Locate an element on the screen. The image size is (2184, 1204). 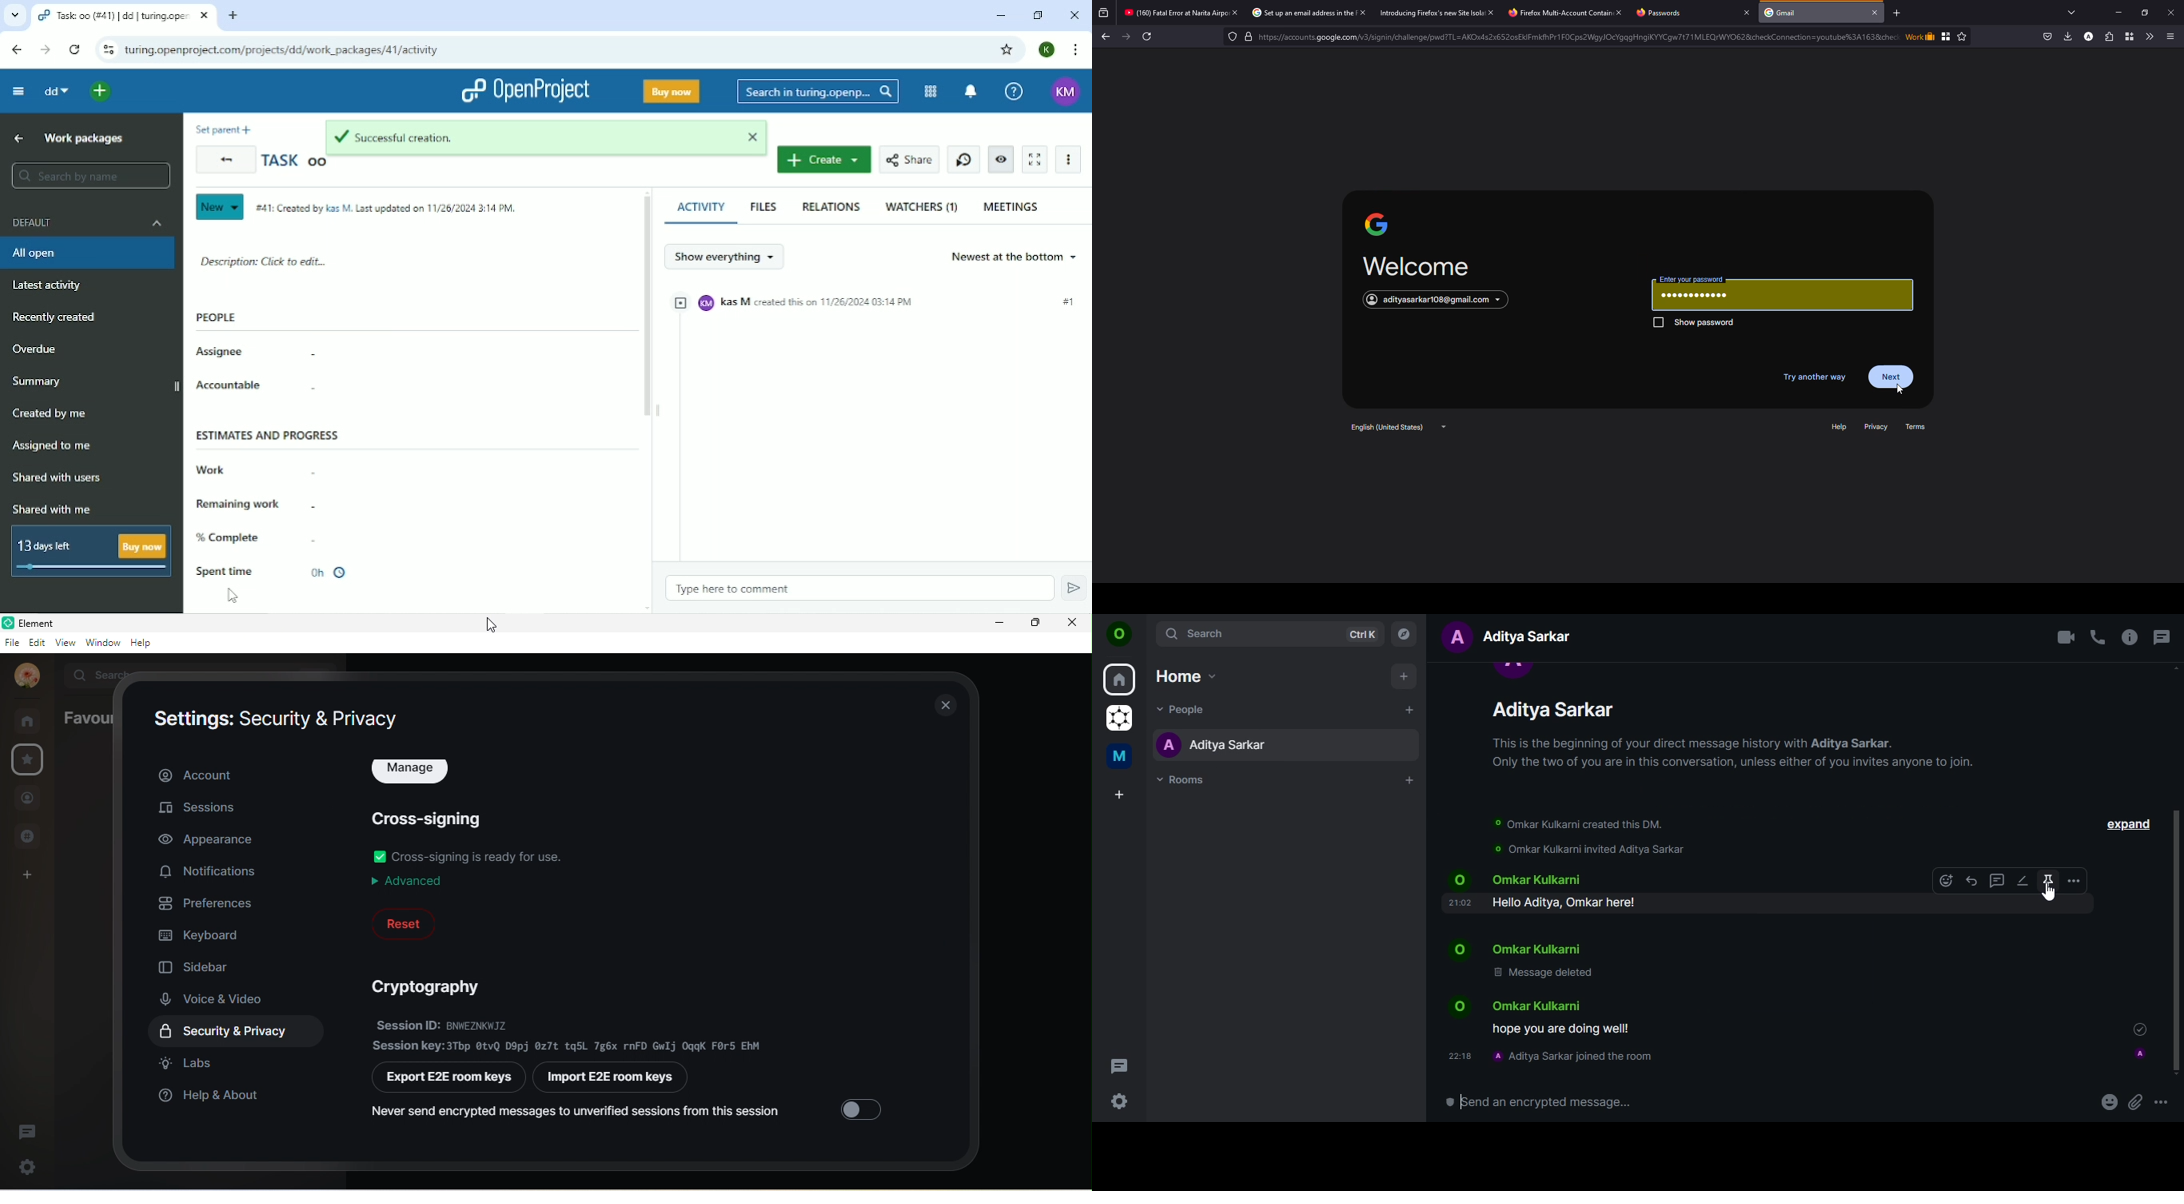
Bookmark this tab is located at coordinates (1007, 50).